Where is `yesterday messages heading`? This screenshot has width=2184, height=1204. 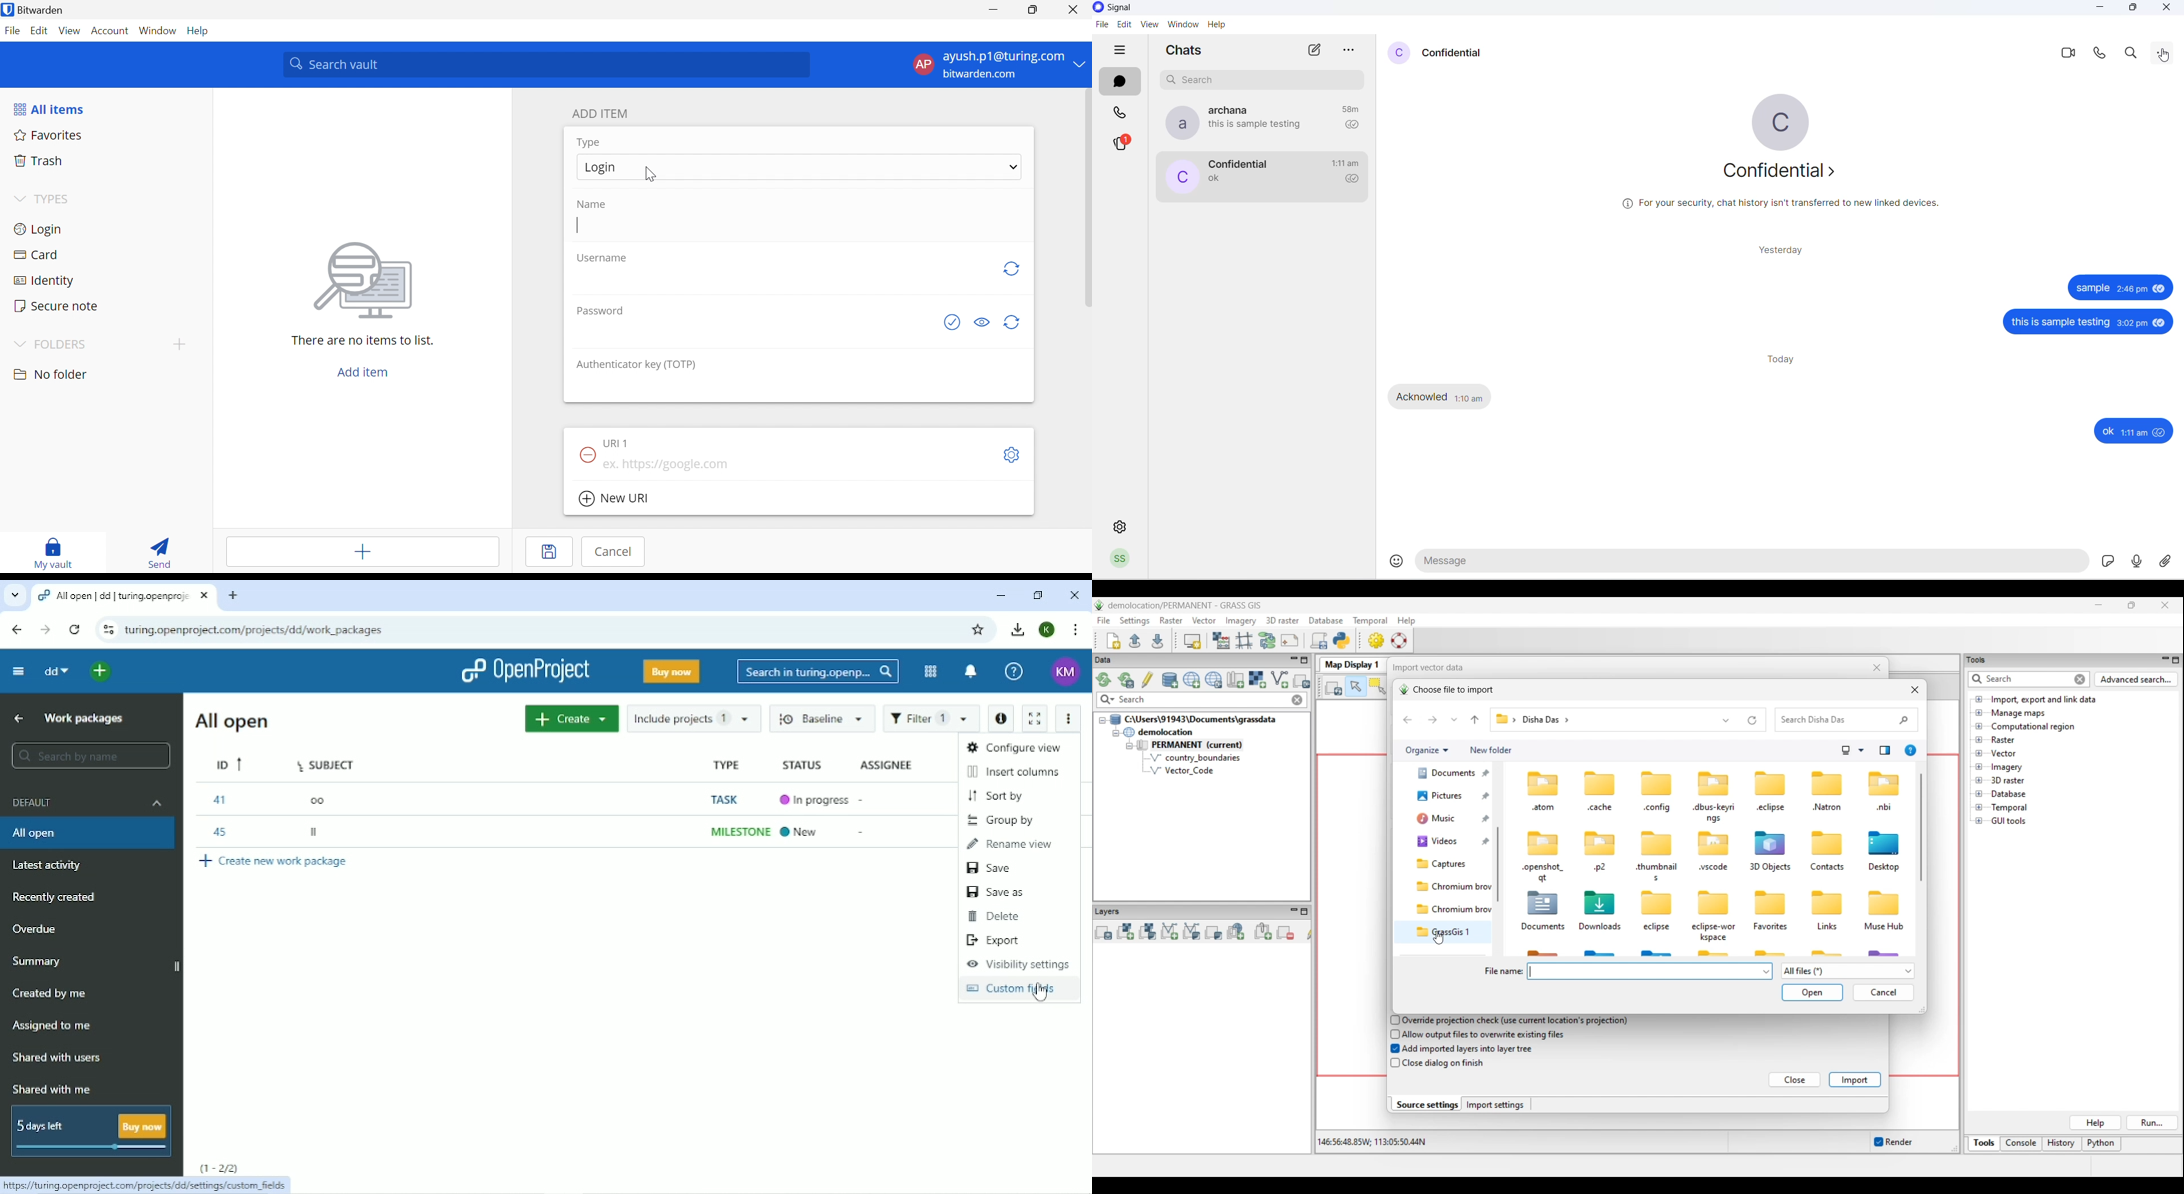 yesterday messages heading is located at coordinates (1781, 251).